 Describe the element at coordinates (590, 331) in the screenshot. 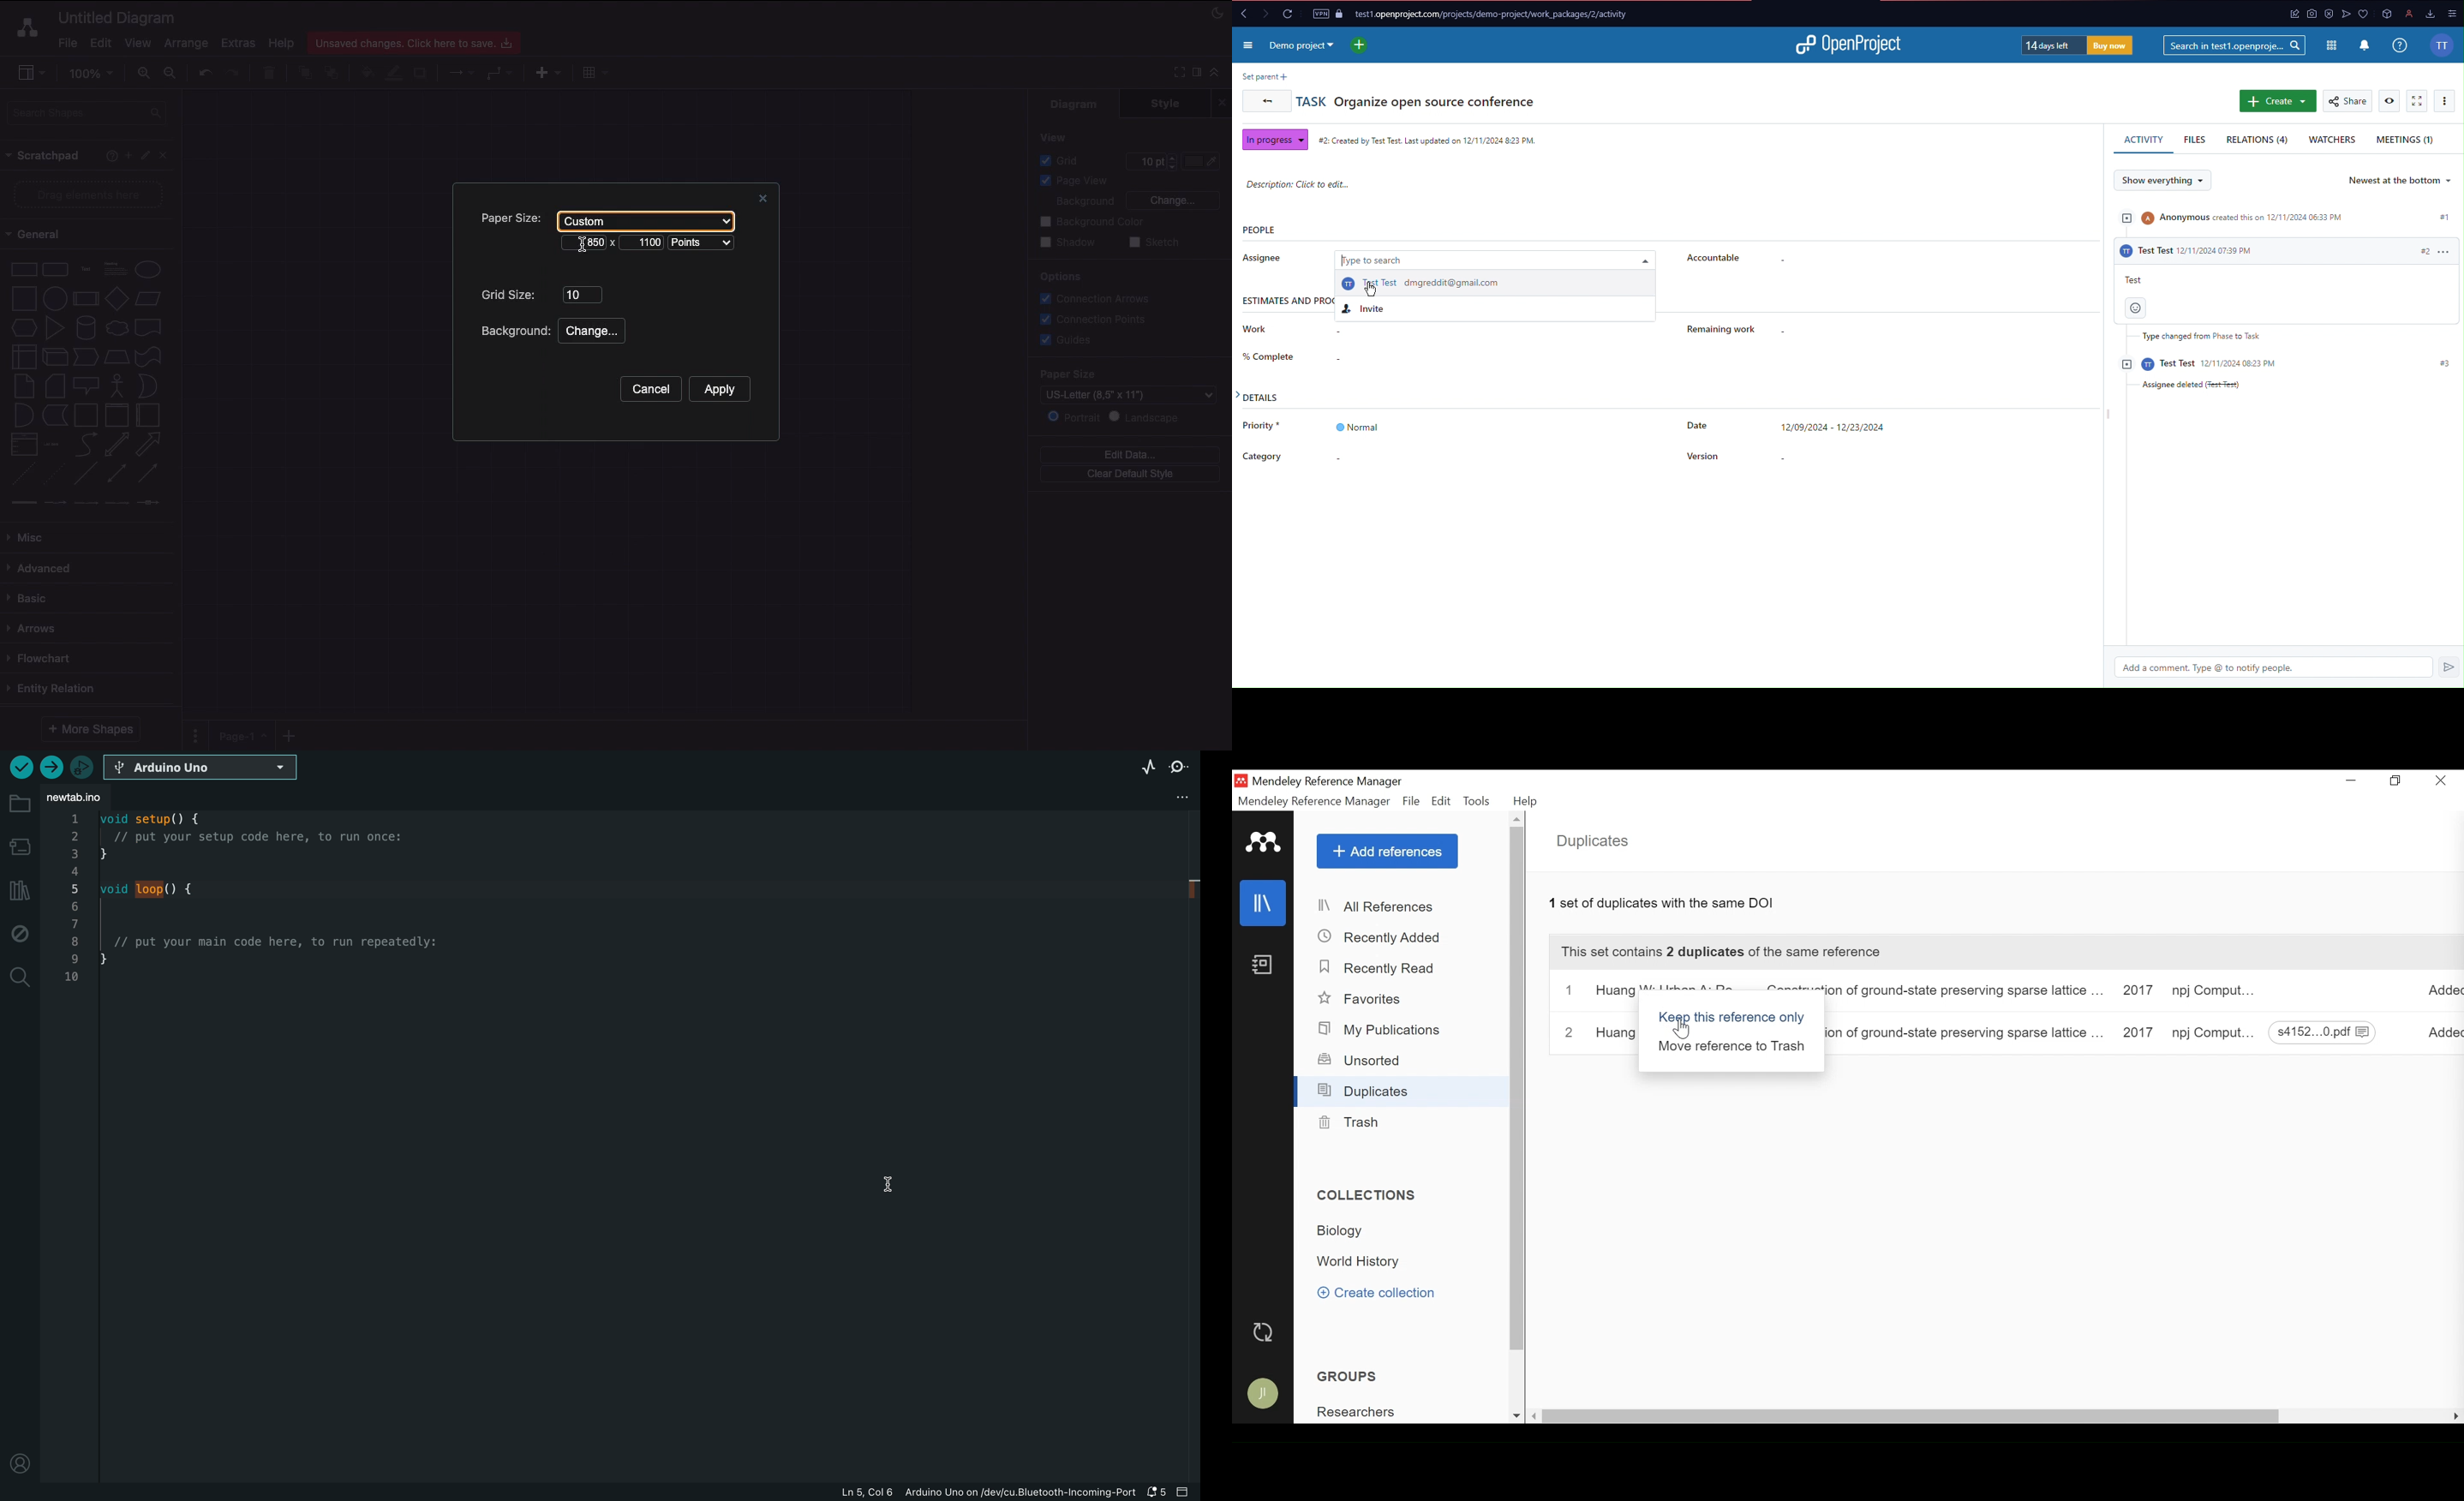

I see `Change...` at that location.